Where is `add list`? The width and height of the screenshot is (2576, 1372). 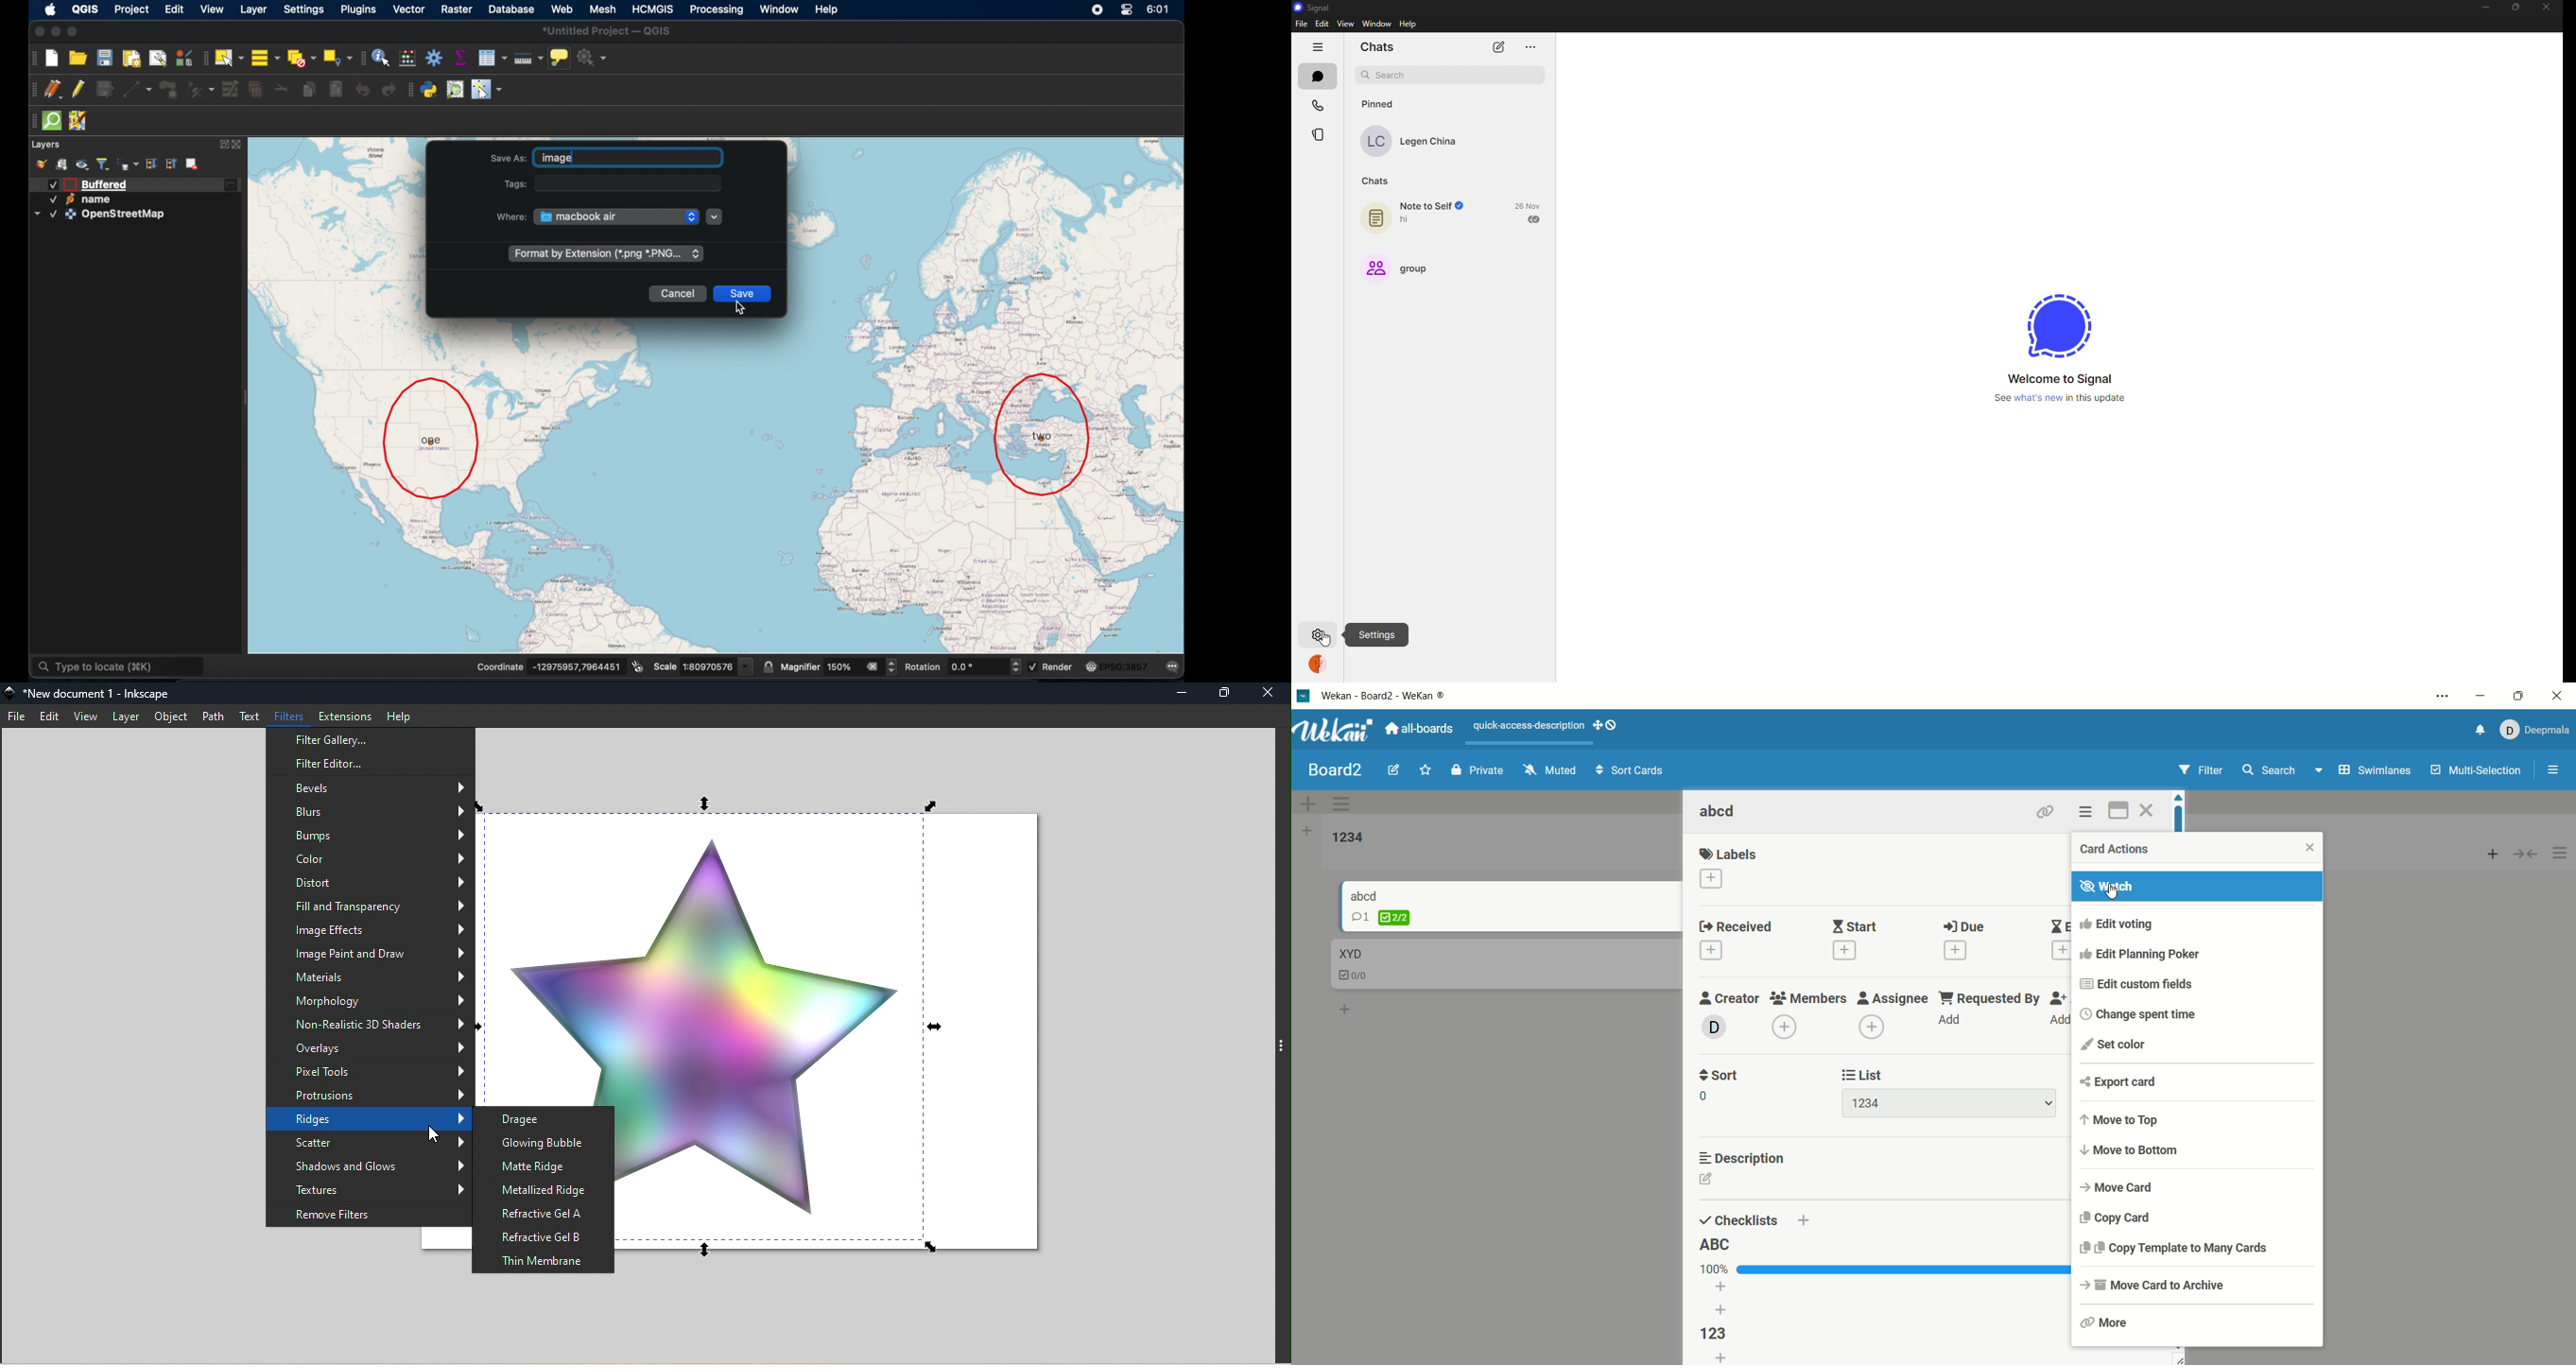 add list is located at coordinates (1723, 1301).